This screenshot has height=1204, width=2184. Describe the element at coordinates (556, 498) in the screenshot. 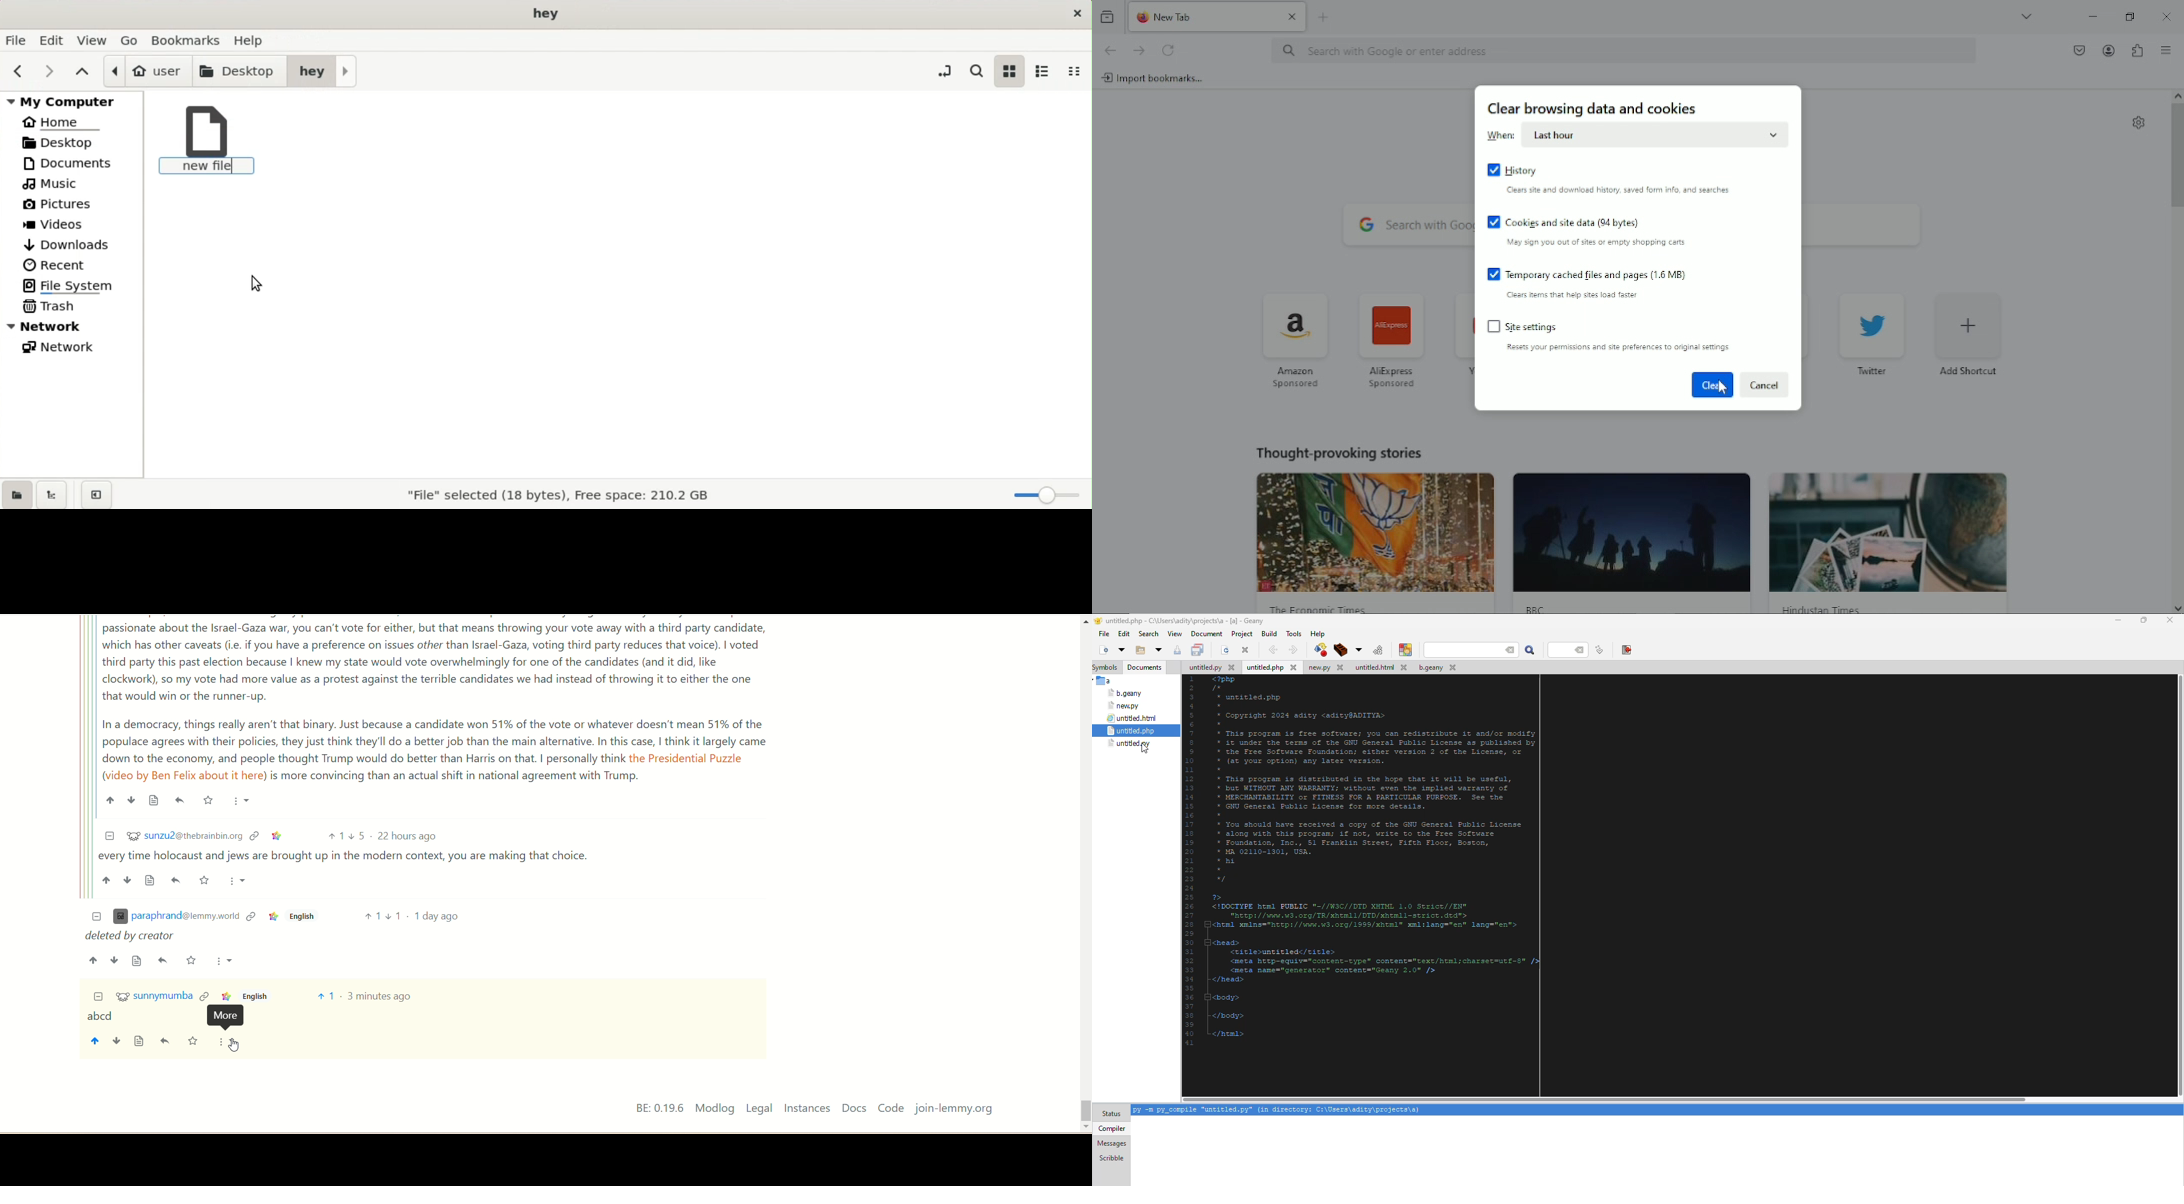

I see `storage` at that location.